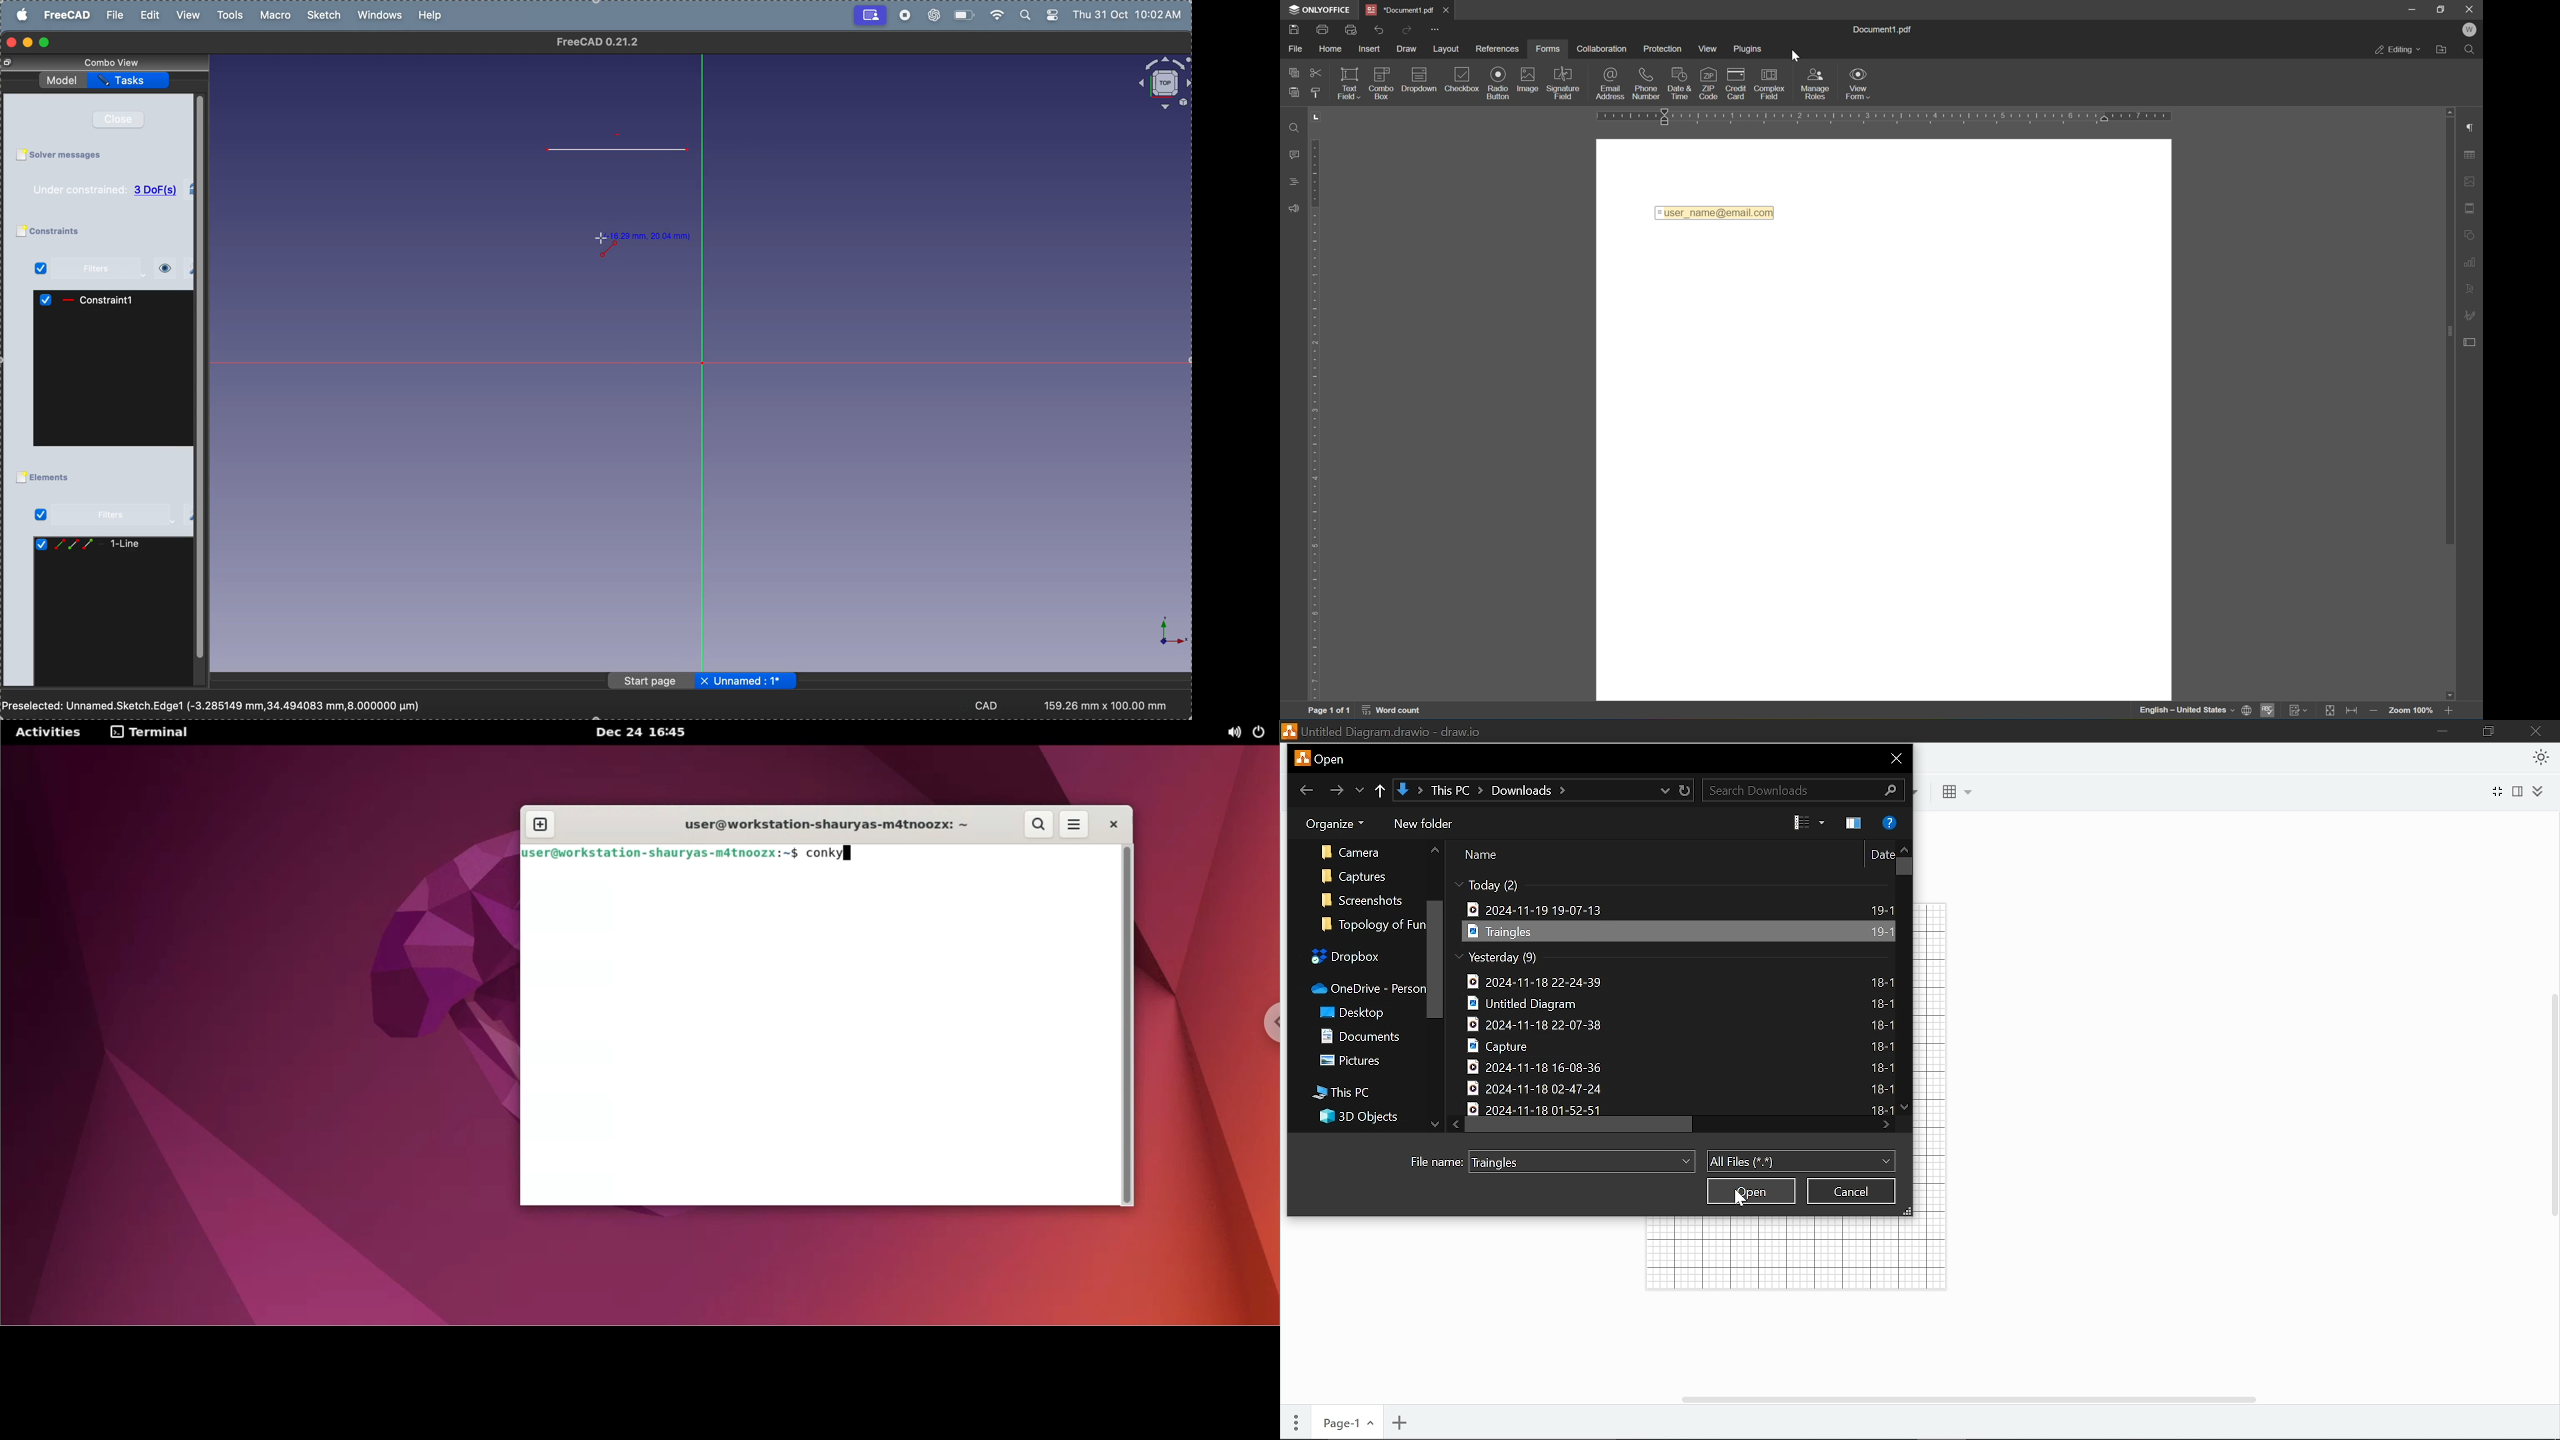  I want to click on page 1 of 1, so click(1325, 712).